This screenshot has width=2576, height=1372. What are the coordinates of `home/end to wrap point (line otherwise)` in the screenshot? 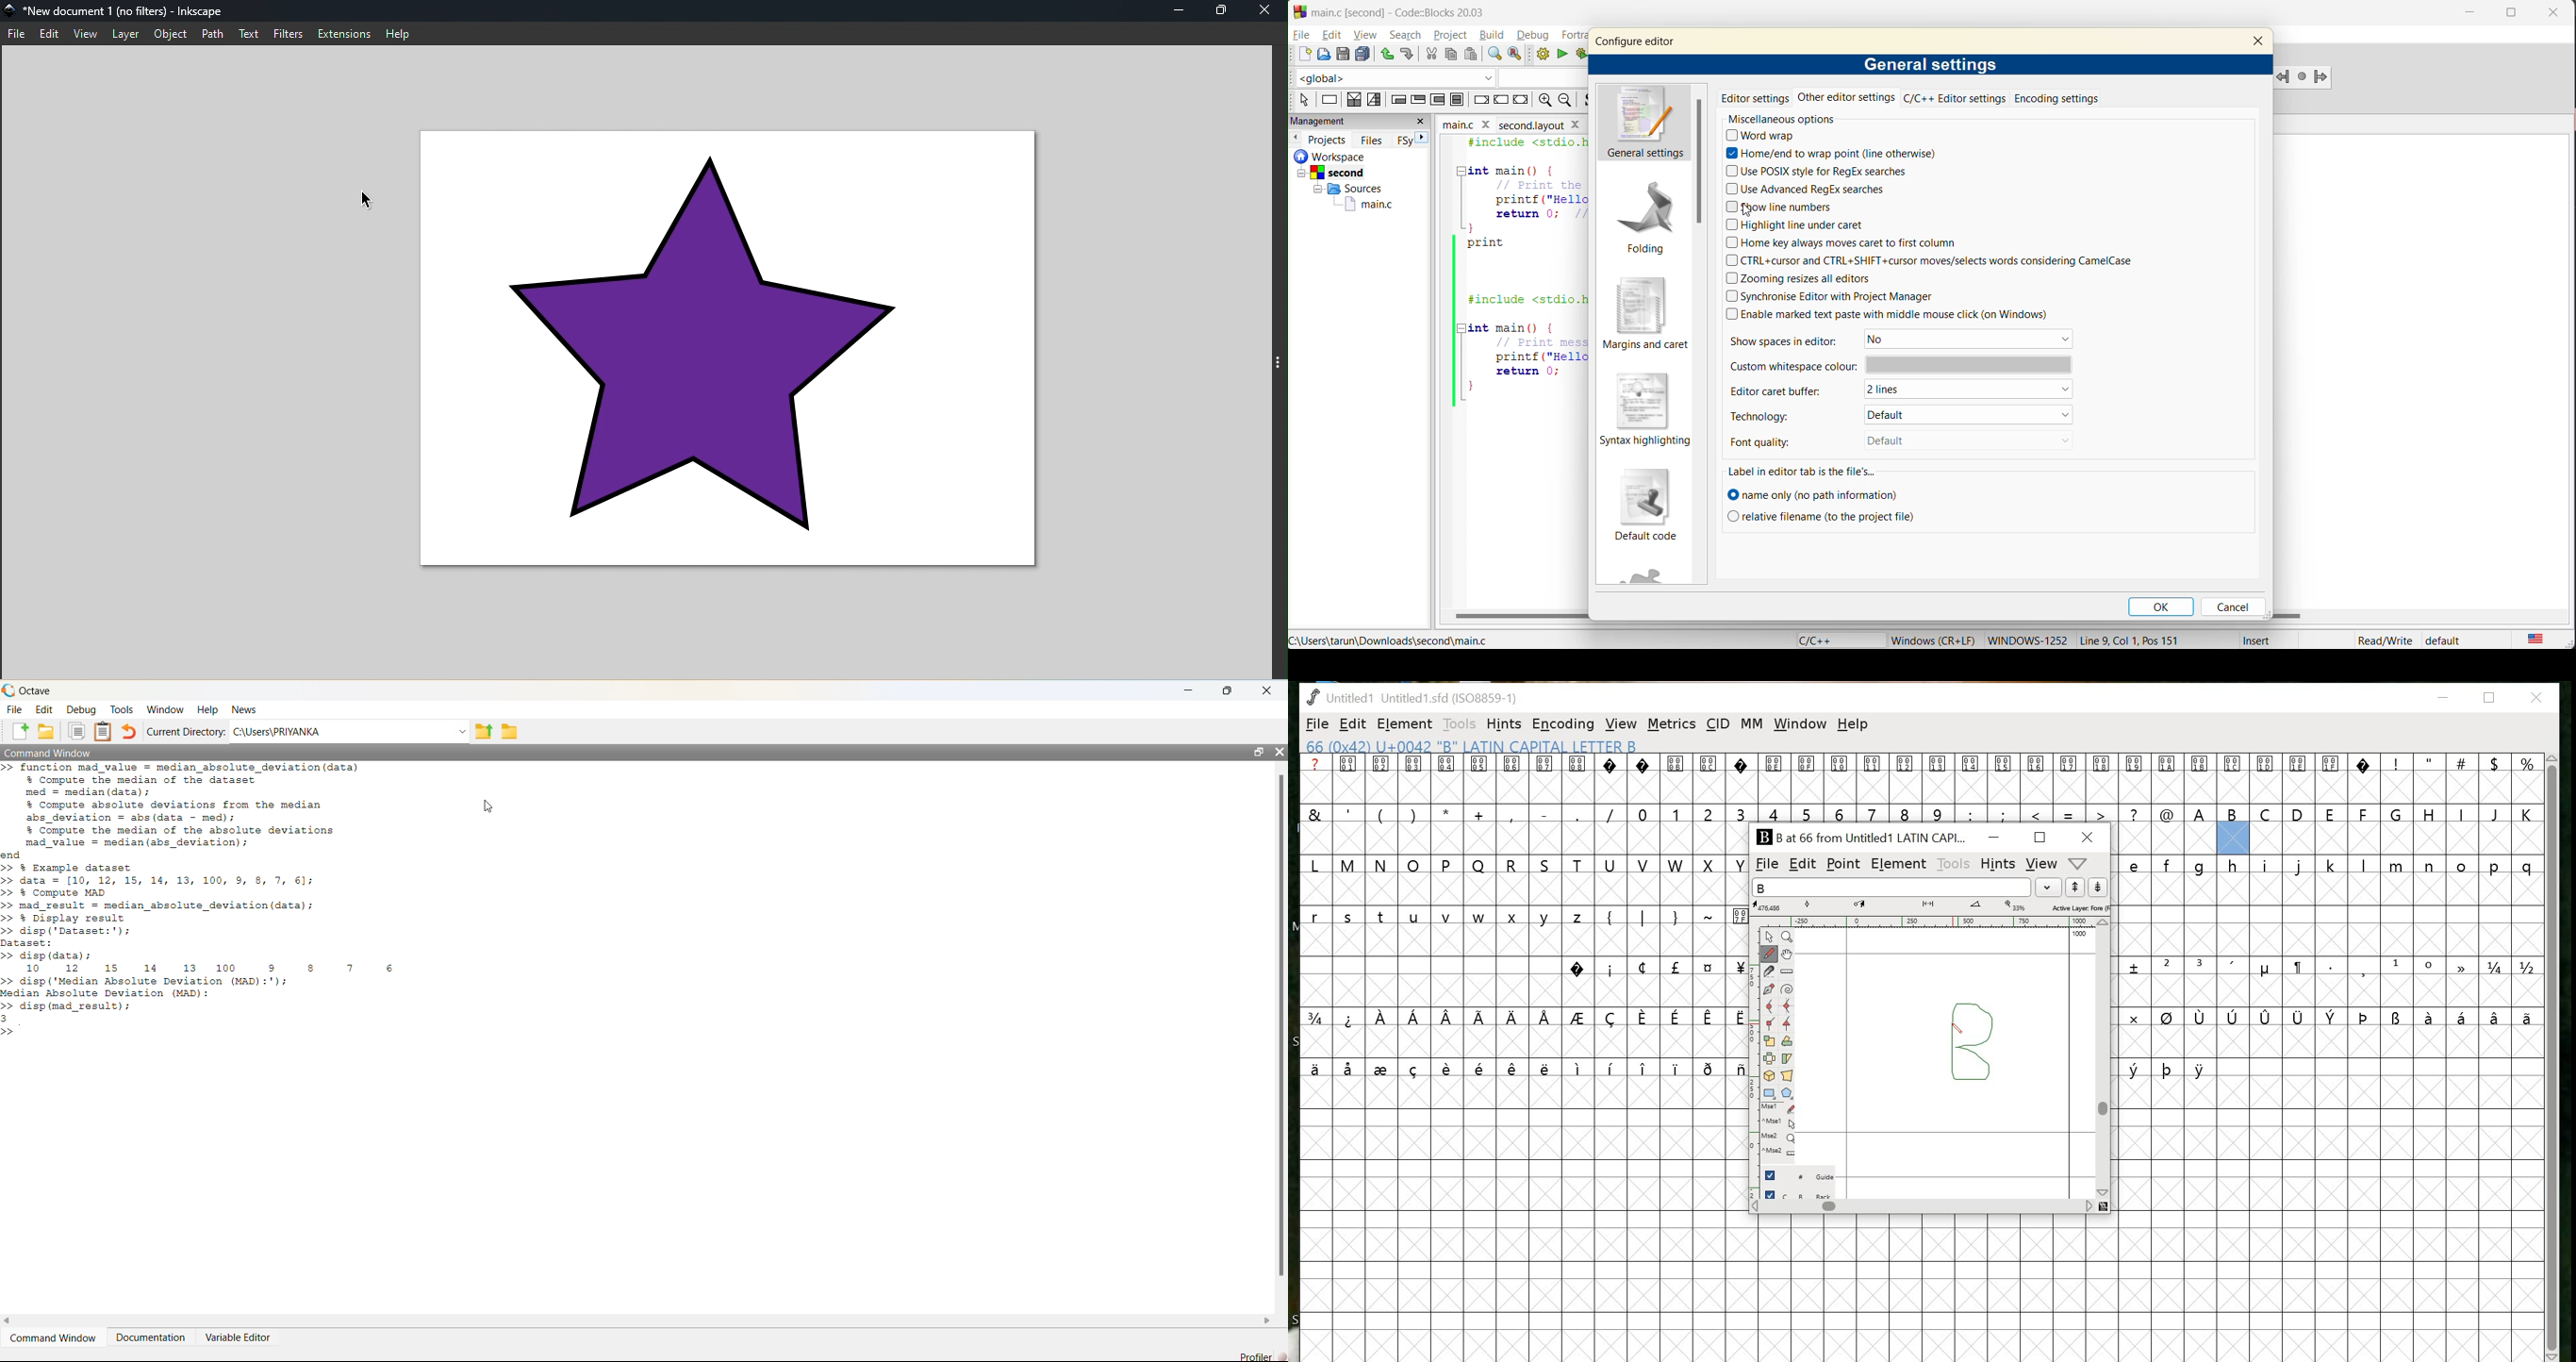 It's located at (1830, 153).